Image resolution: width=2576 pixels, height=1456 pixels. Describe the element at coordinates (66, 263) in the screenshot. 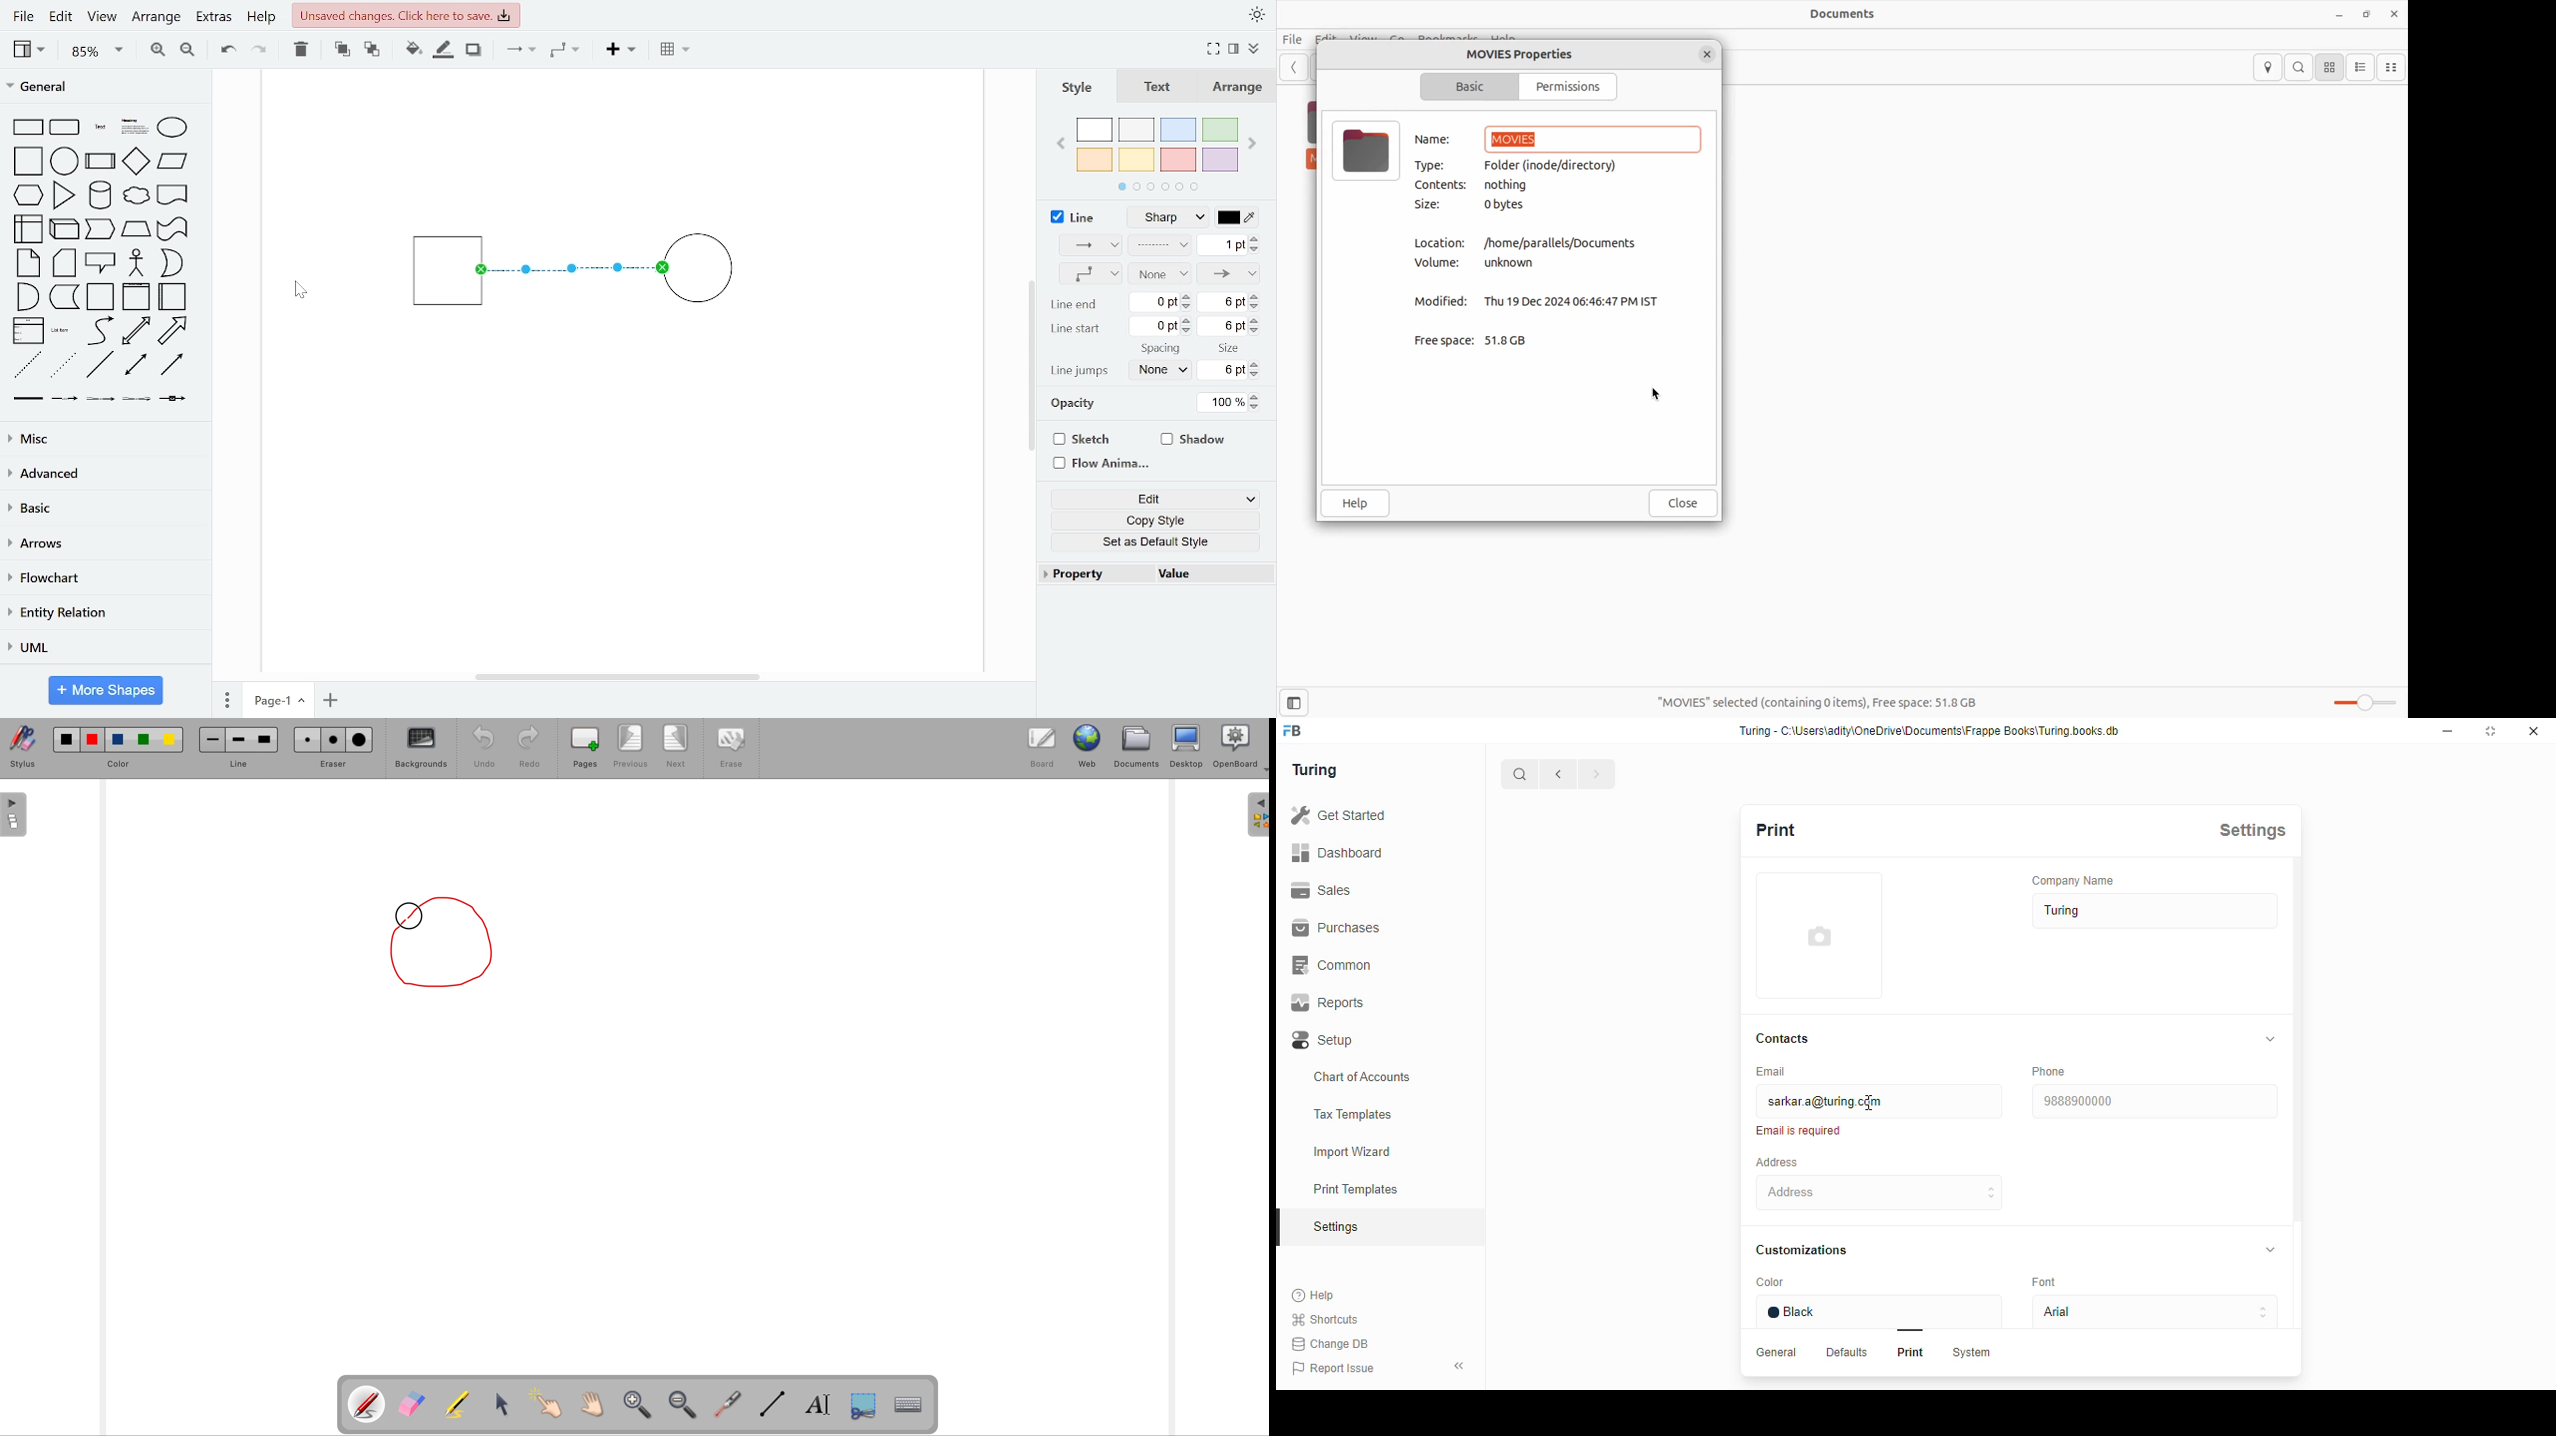

I see `card` at that location.